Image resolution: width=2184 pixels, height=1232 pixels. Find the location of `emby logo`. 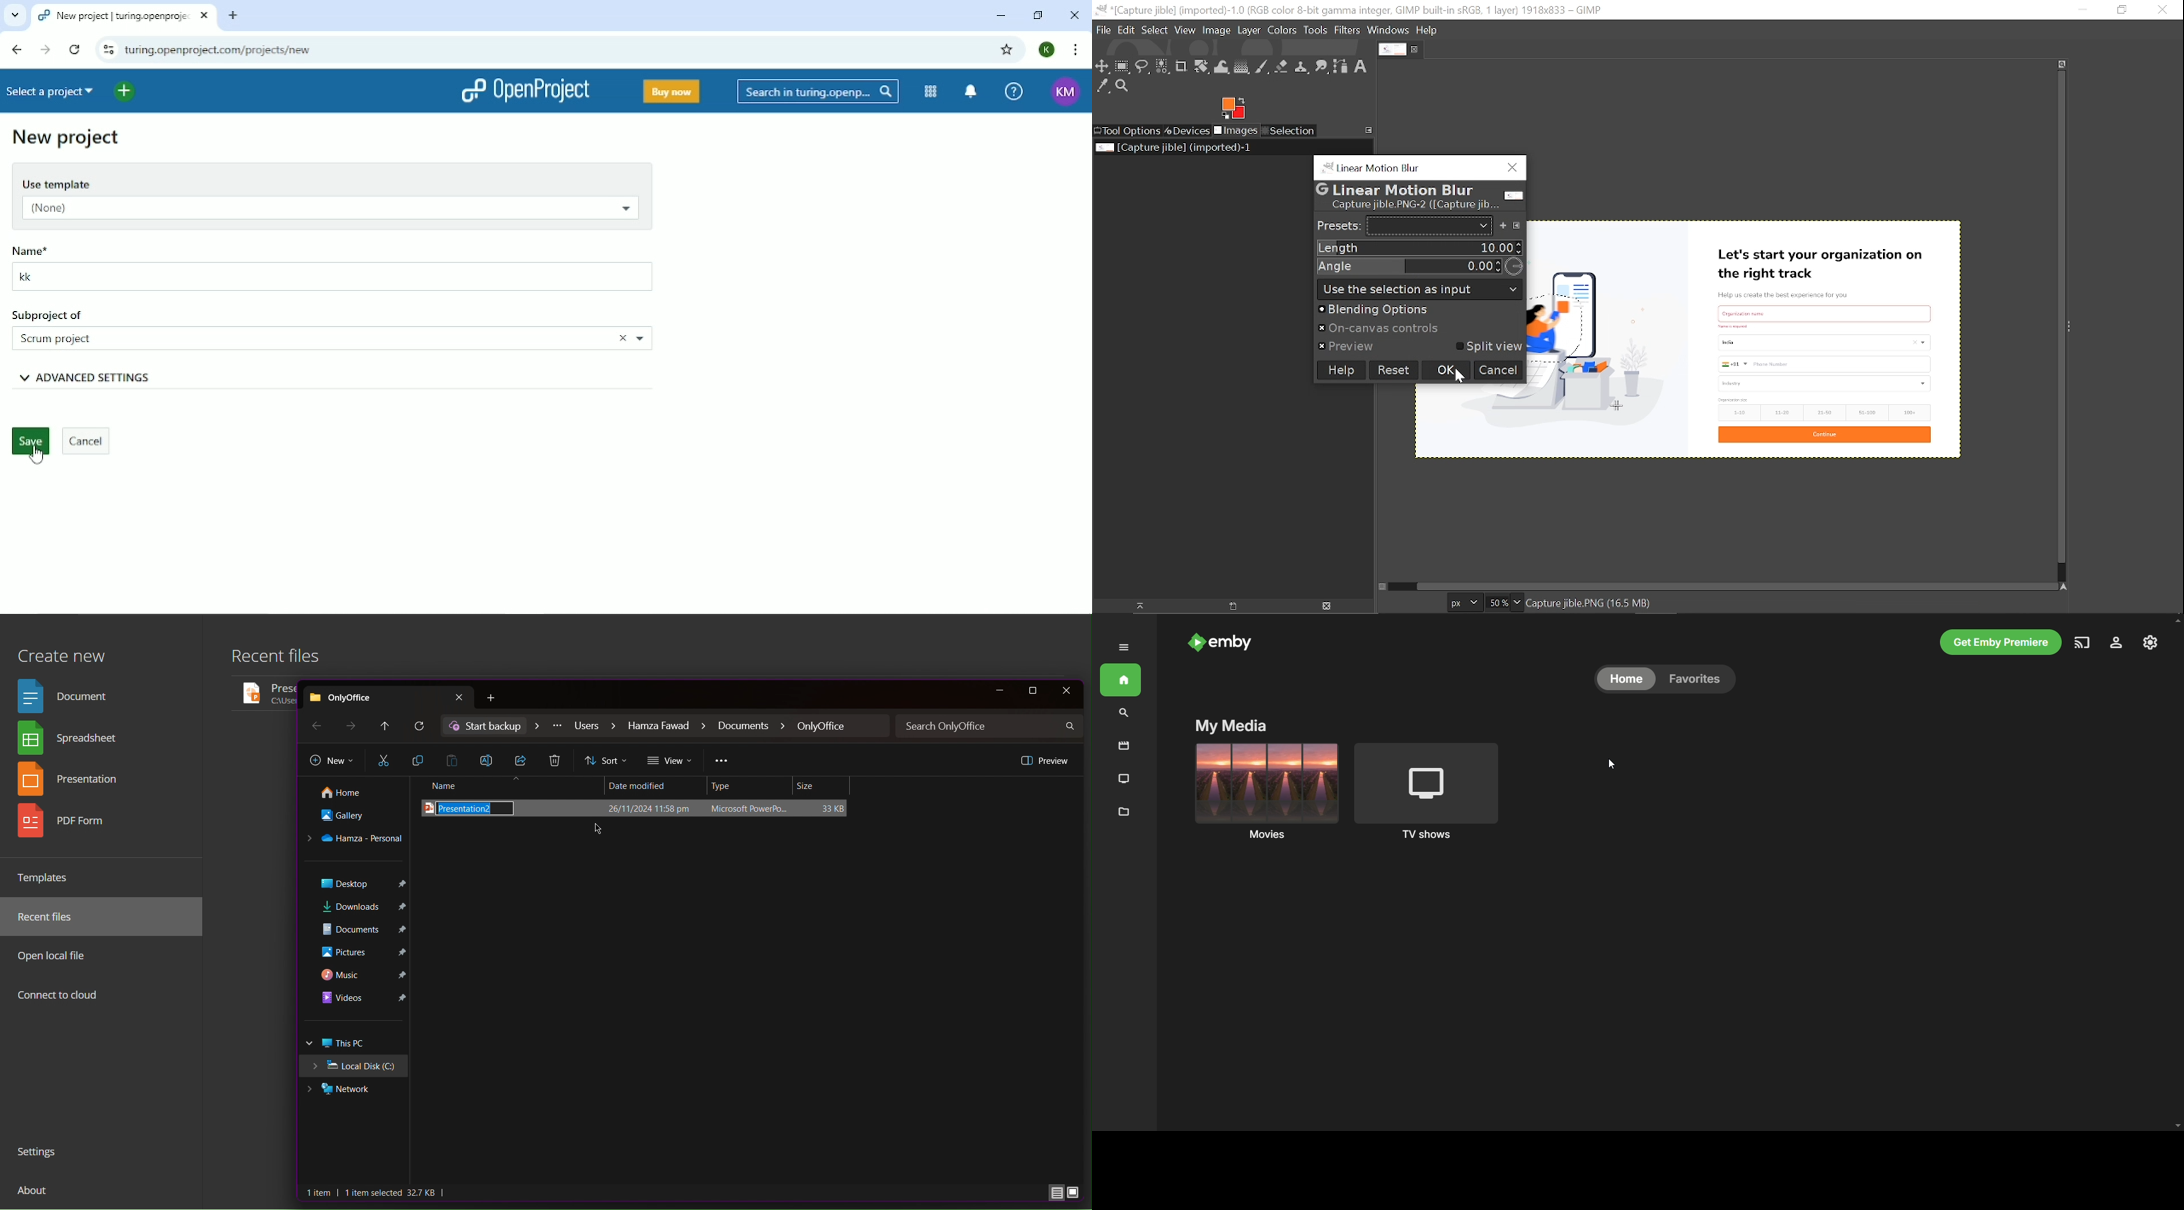

emby logo is located at coordinates (1196, 644).